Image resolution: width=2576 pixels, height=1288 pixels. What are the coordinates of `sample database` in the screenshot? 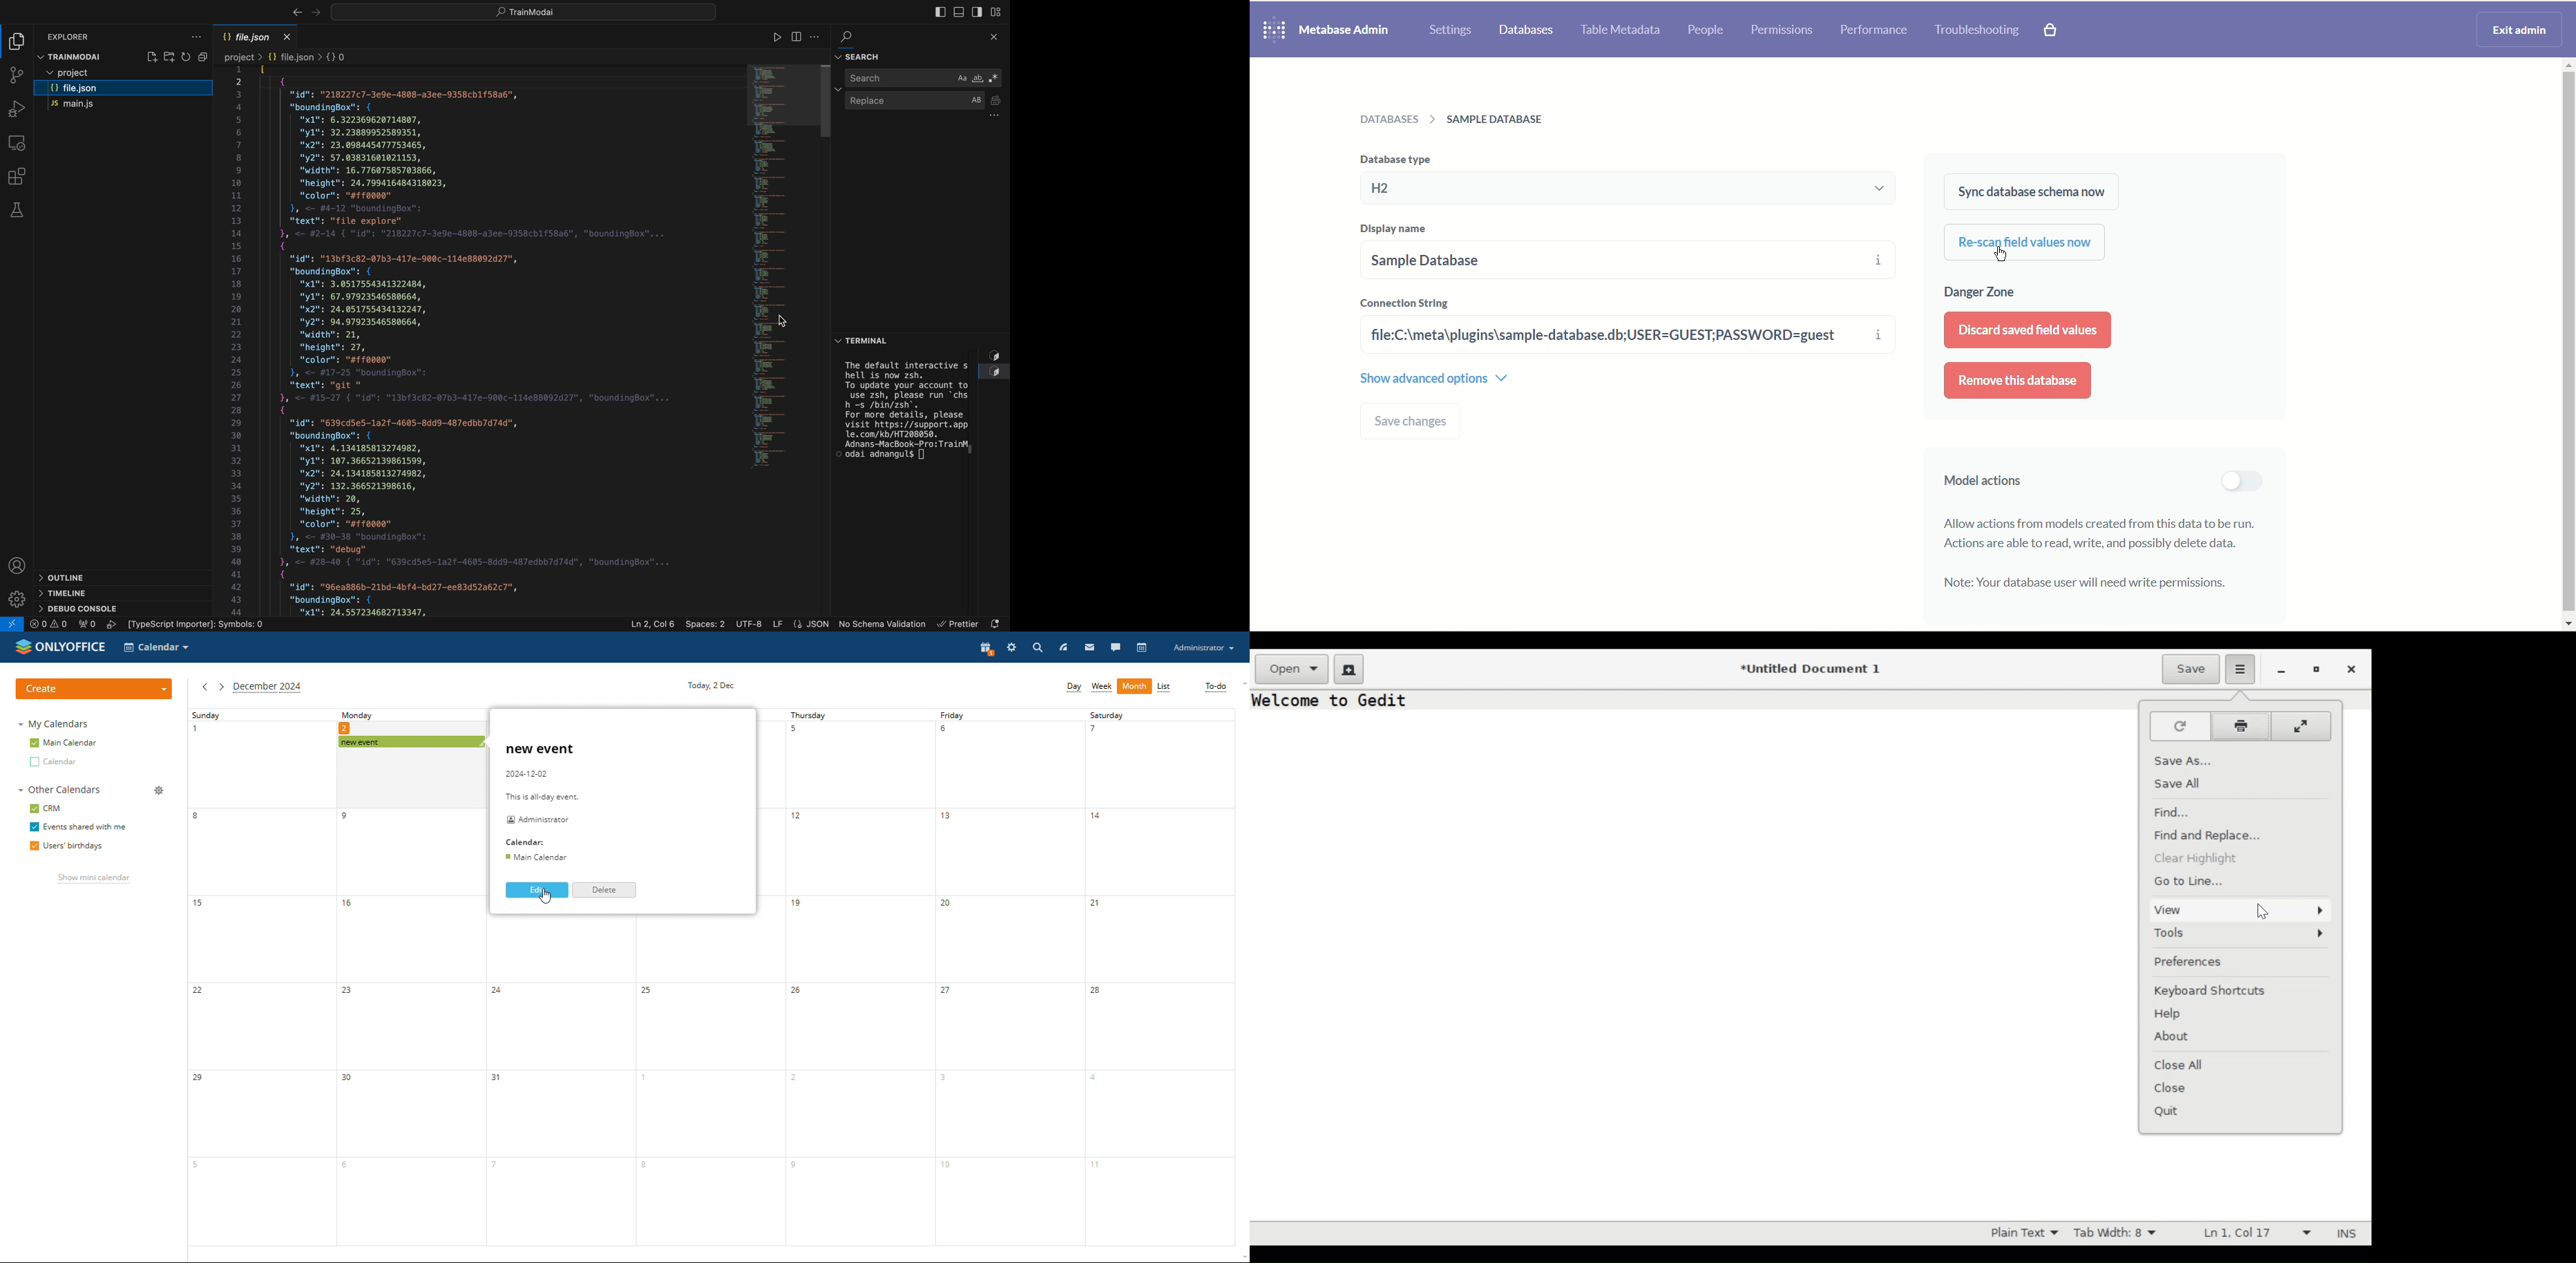 It's located at (1584, 259).